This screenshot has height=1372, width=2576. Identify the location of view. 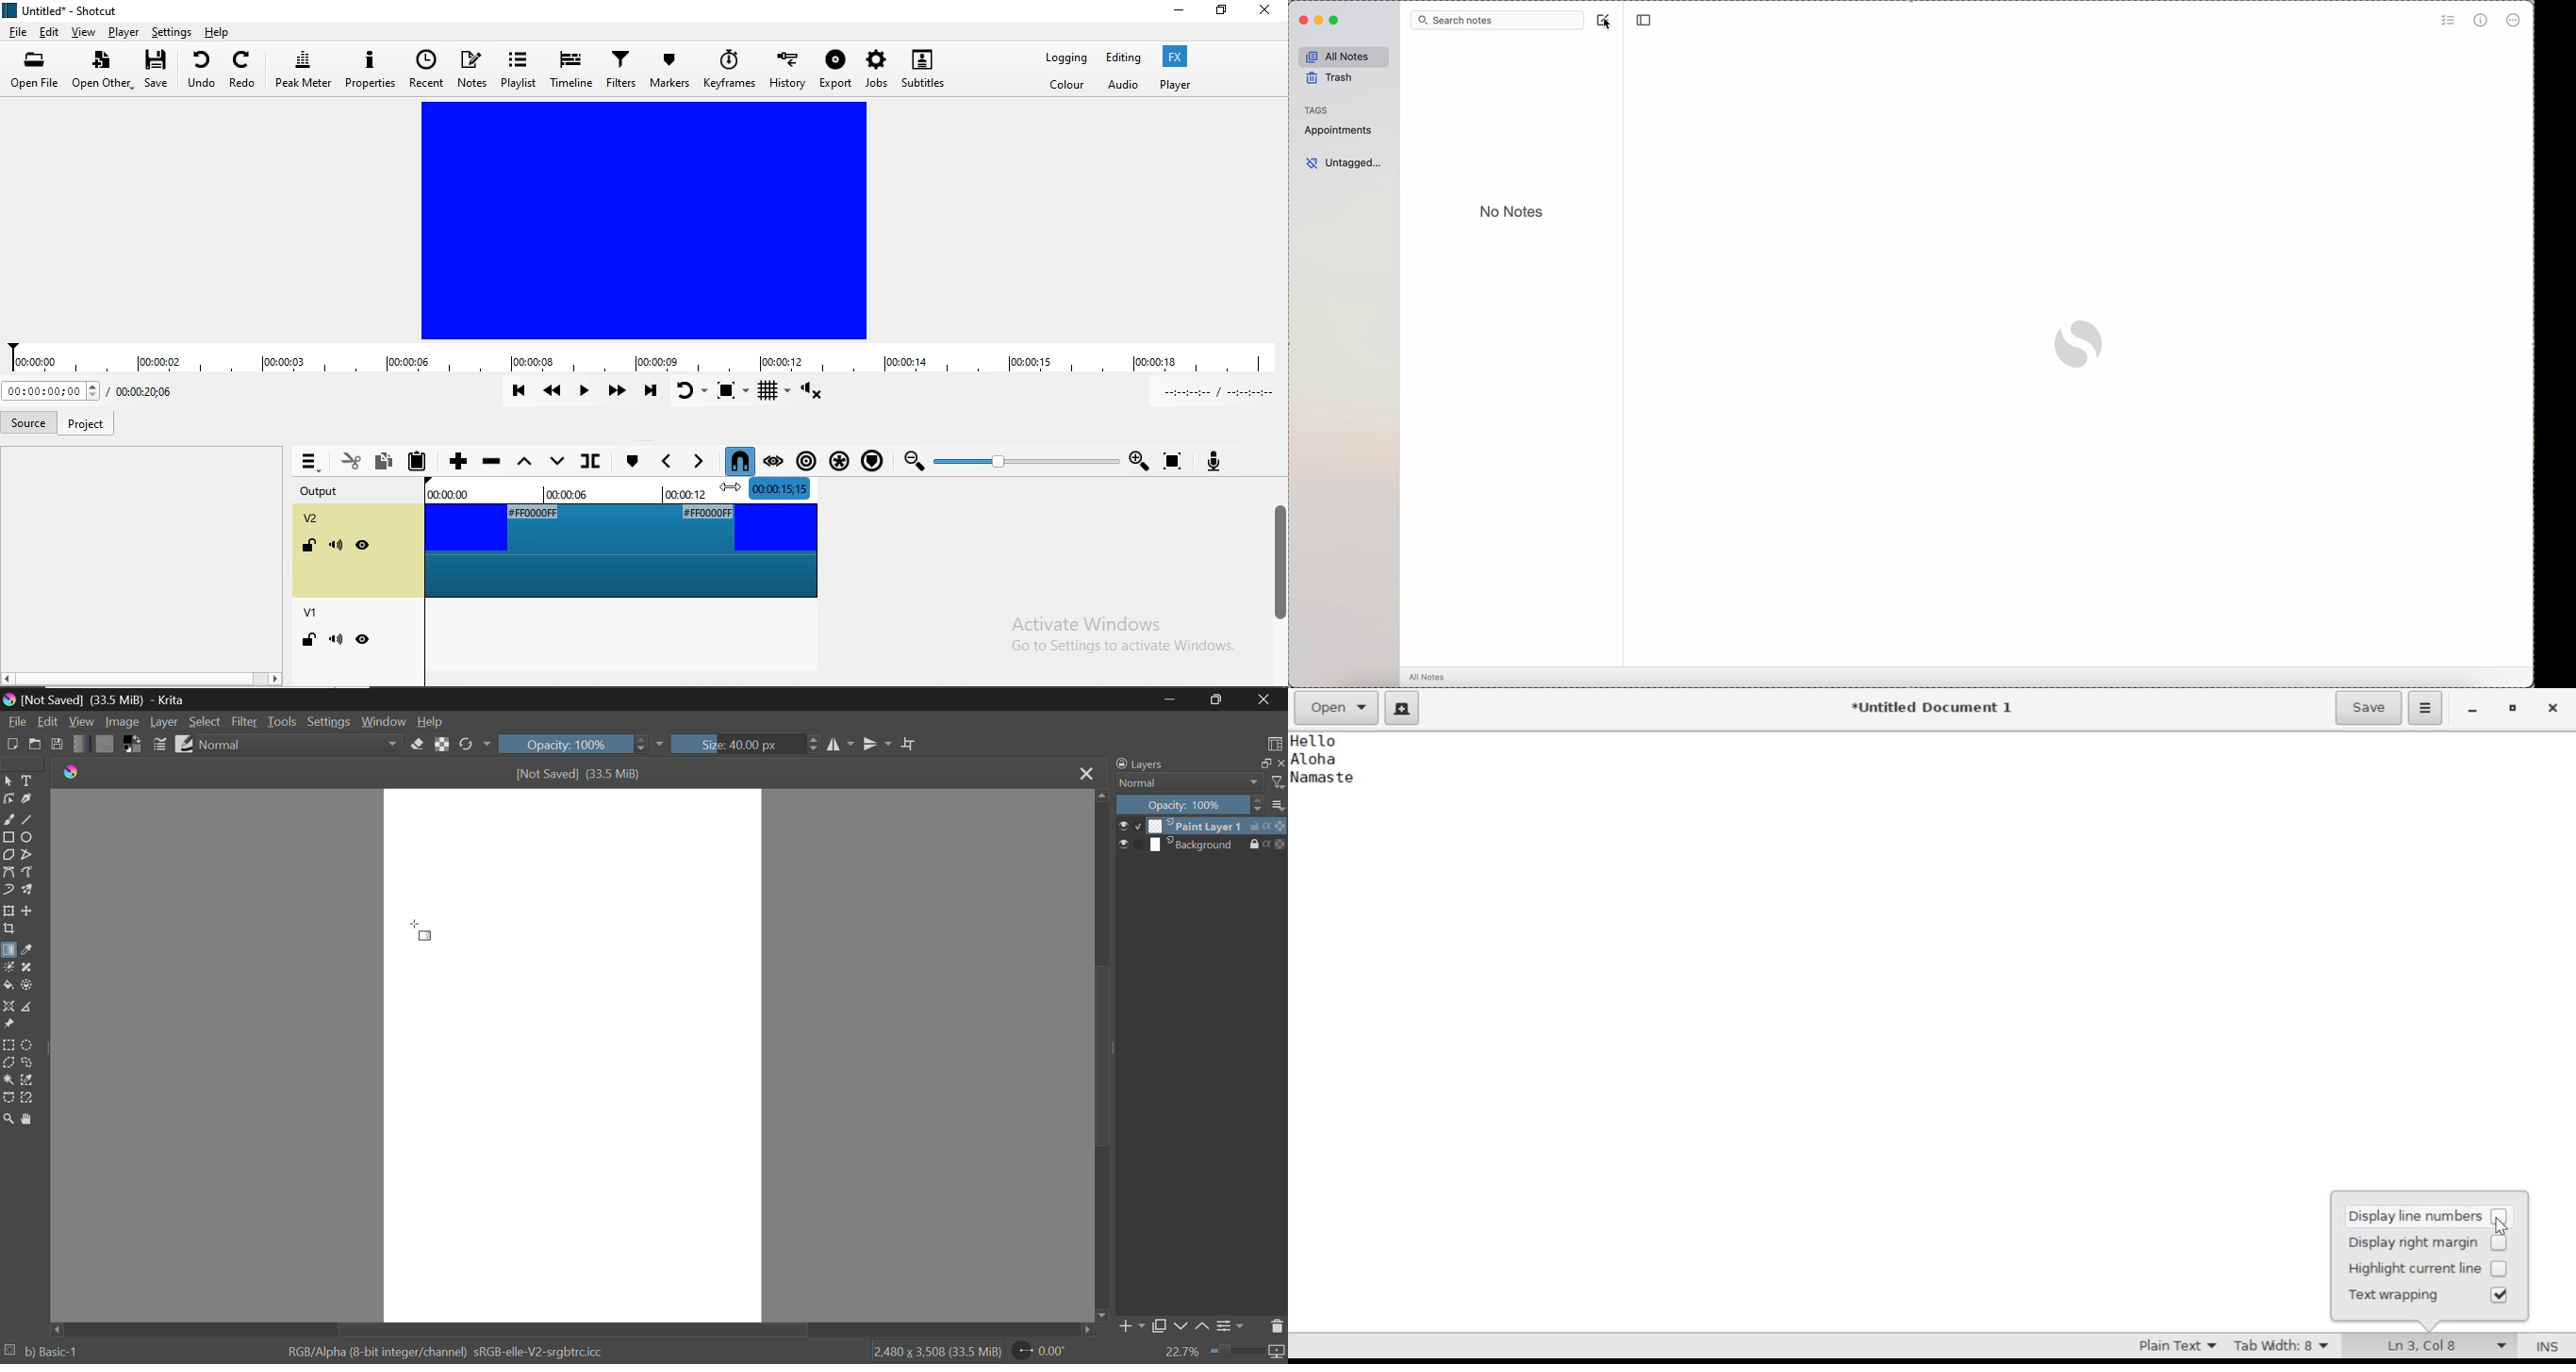
(82, 34).